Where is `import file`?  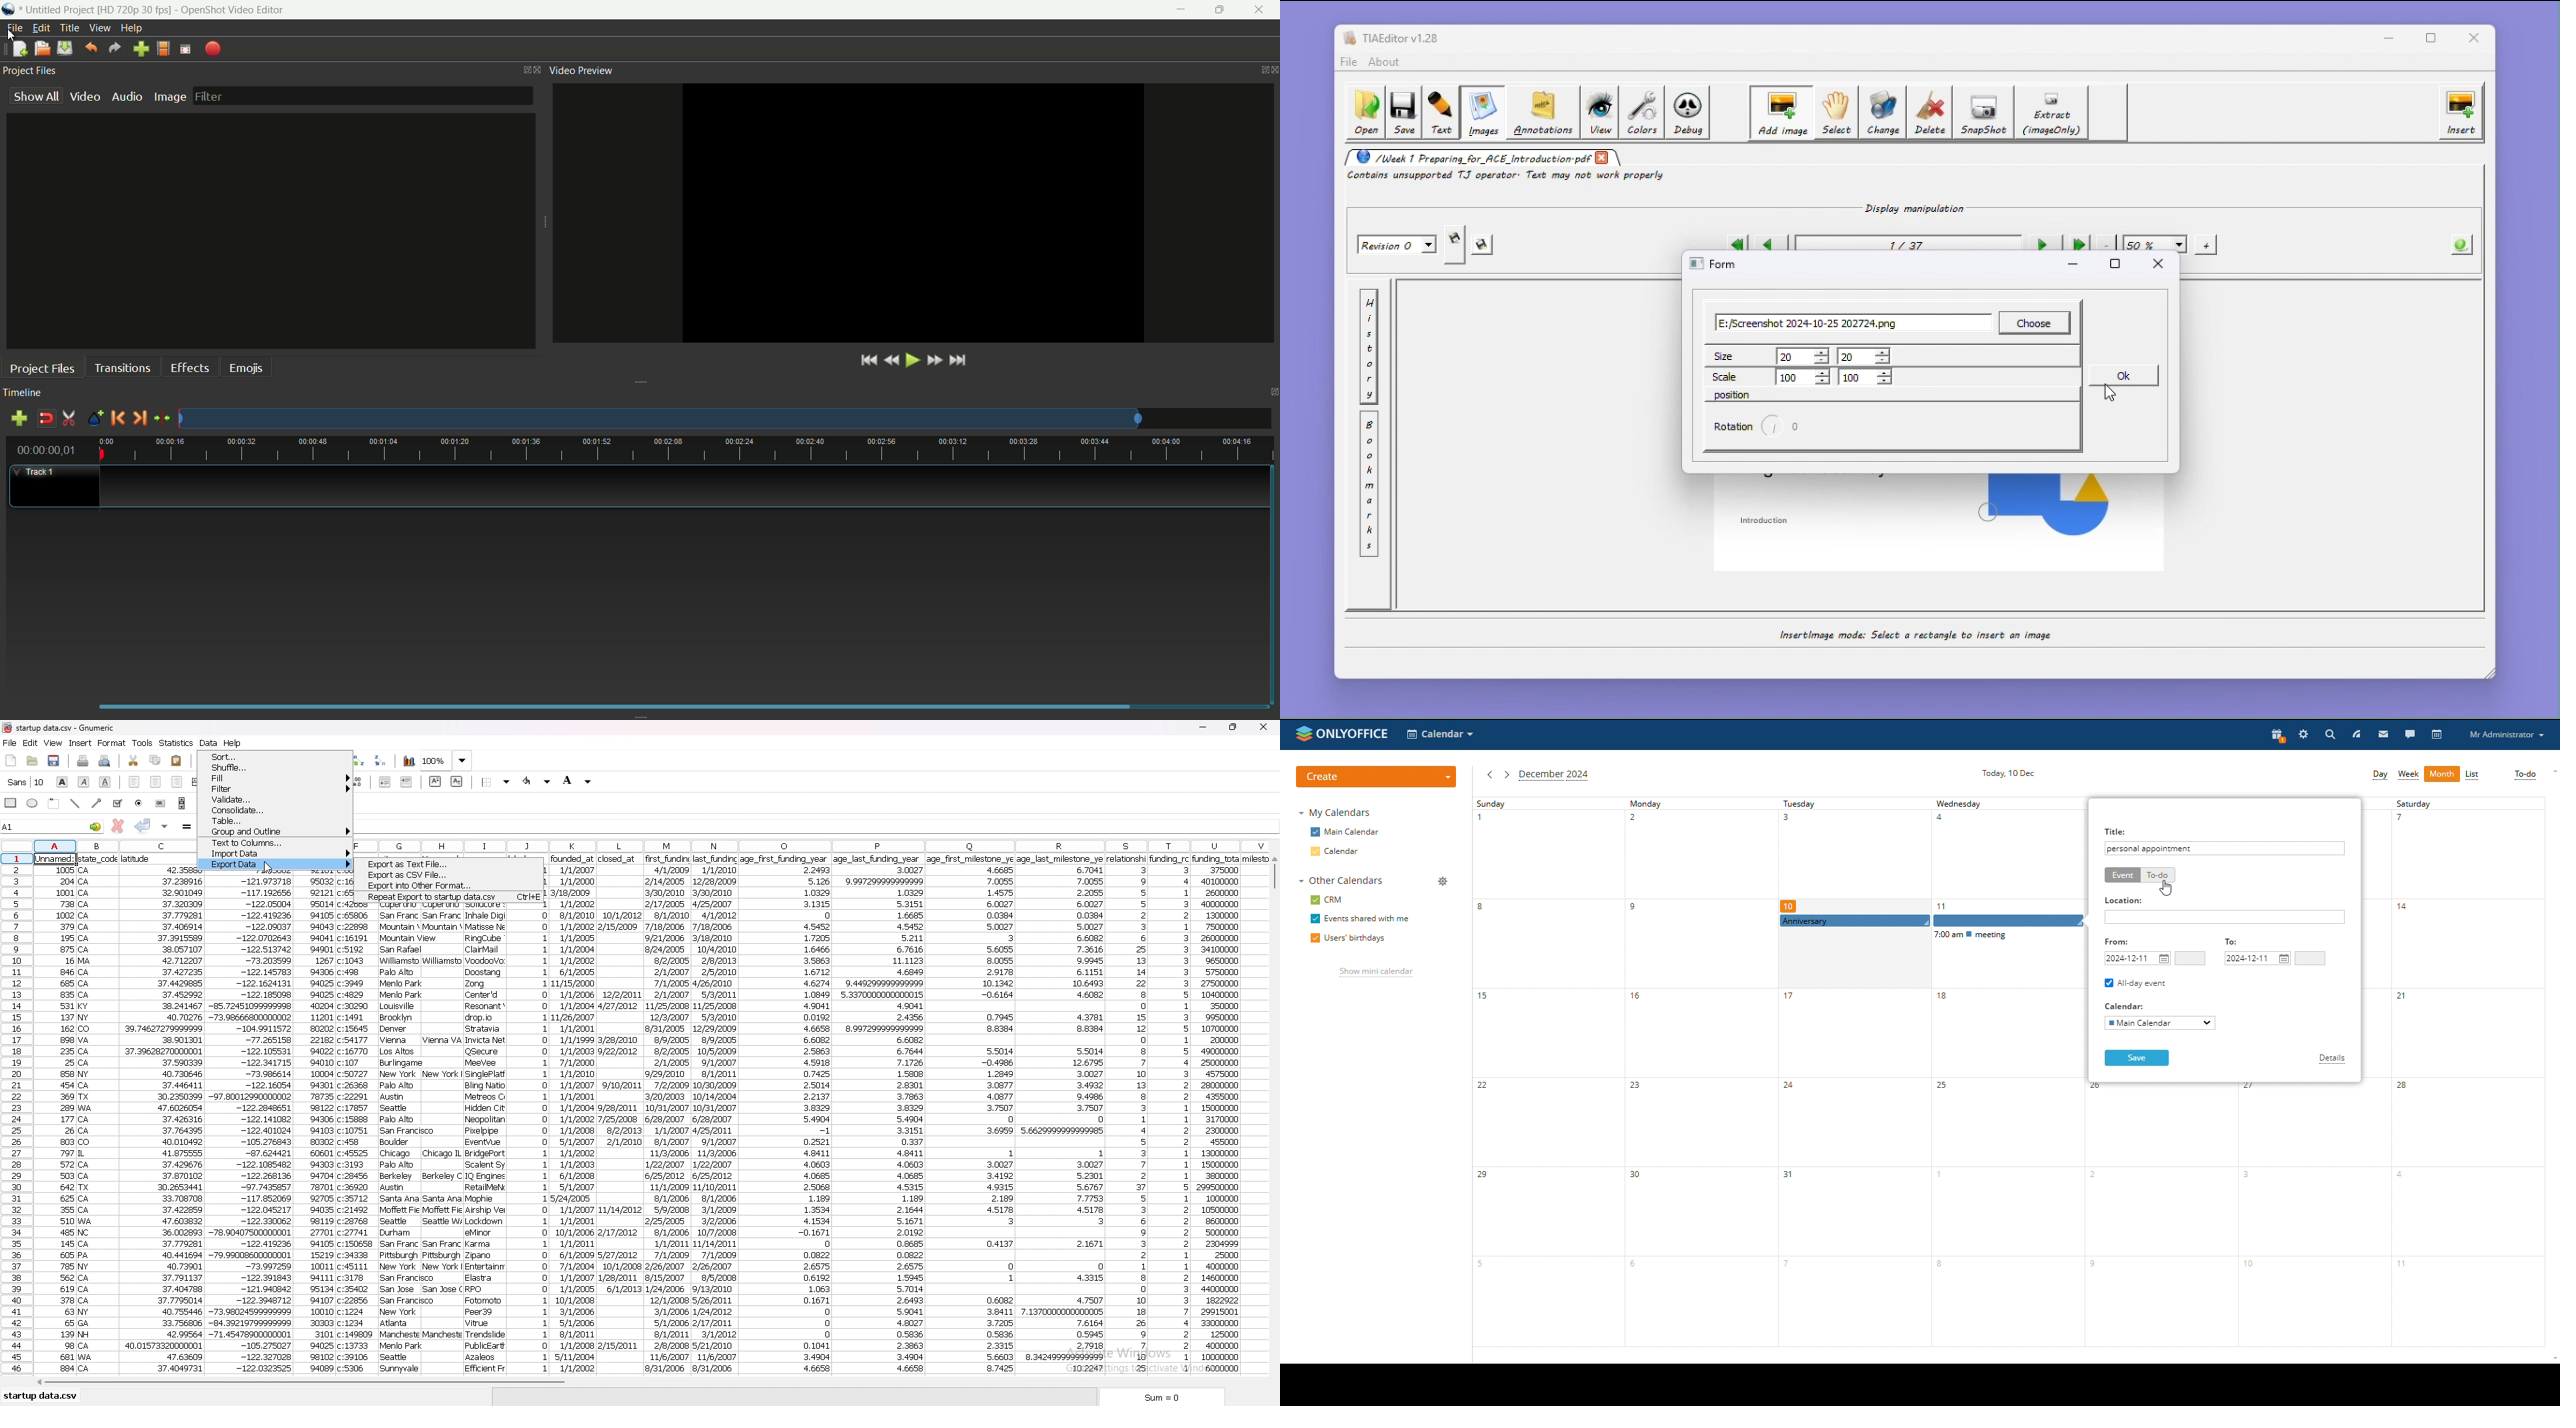 import file is located at coordinates (139, 49).